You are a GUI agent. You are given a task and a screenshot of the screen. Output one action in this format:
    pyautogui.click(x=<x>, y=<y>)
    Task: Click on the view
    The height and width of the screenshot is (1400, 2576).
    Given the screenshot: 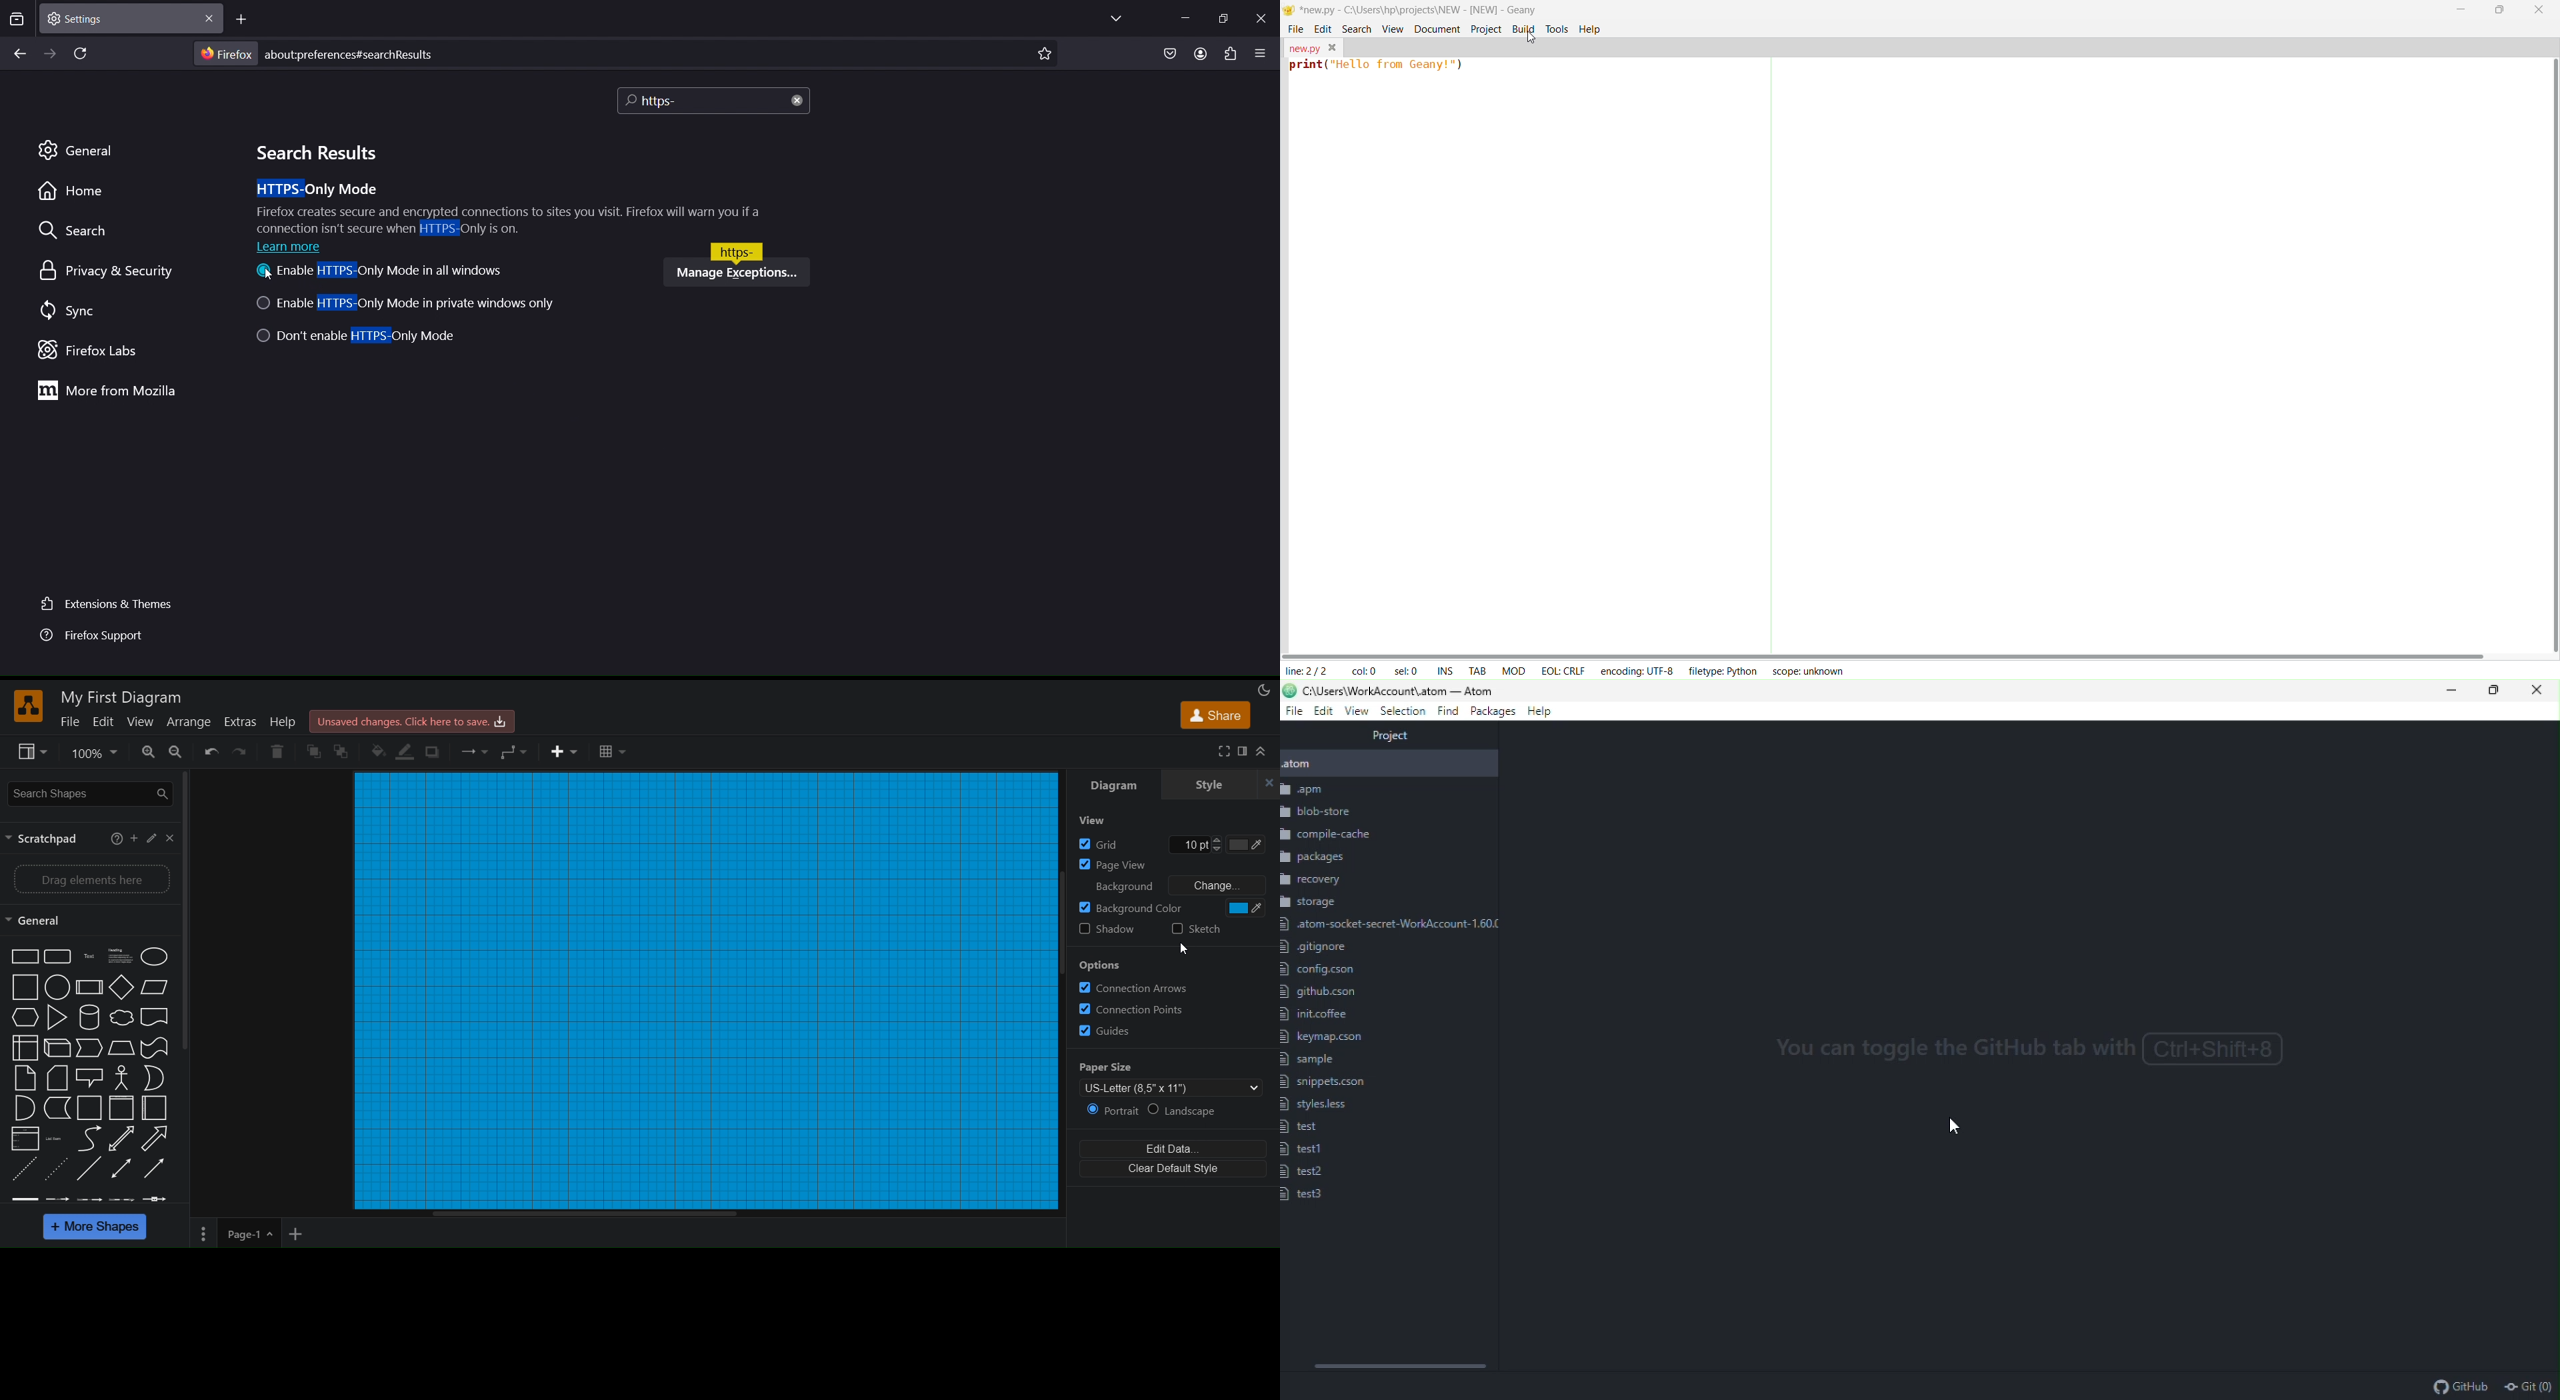 What is the action you would take?
    pyautogui.click(x=1094, y=821)
    